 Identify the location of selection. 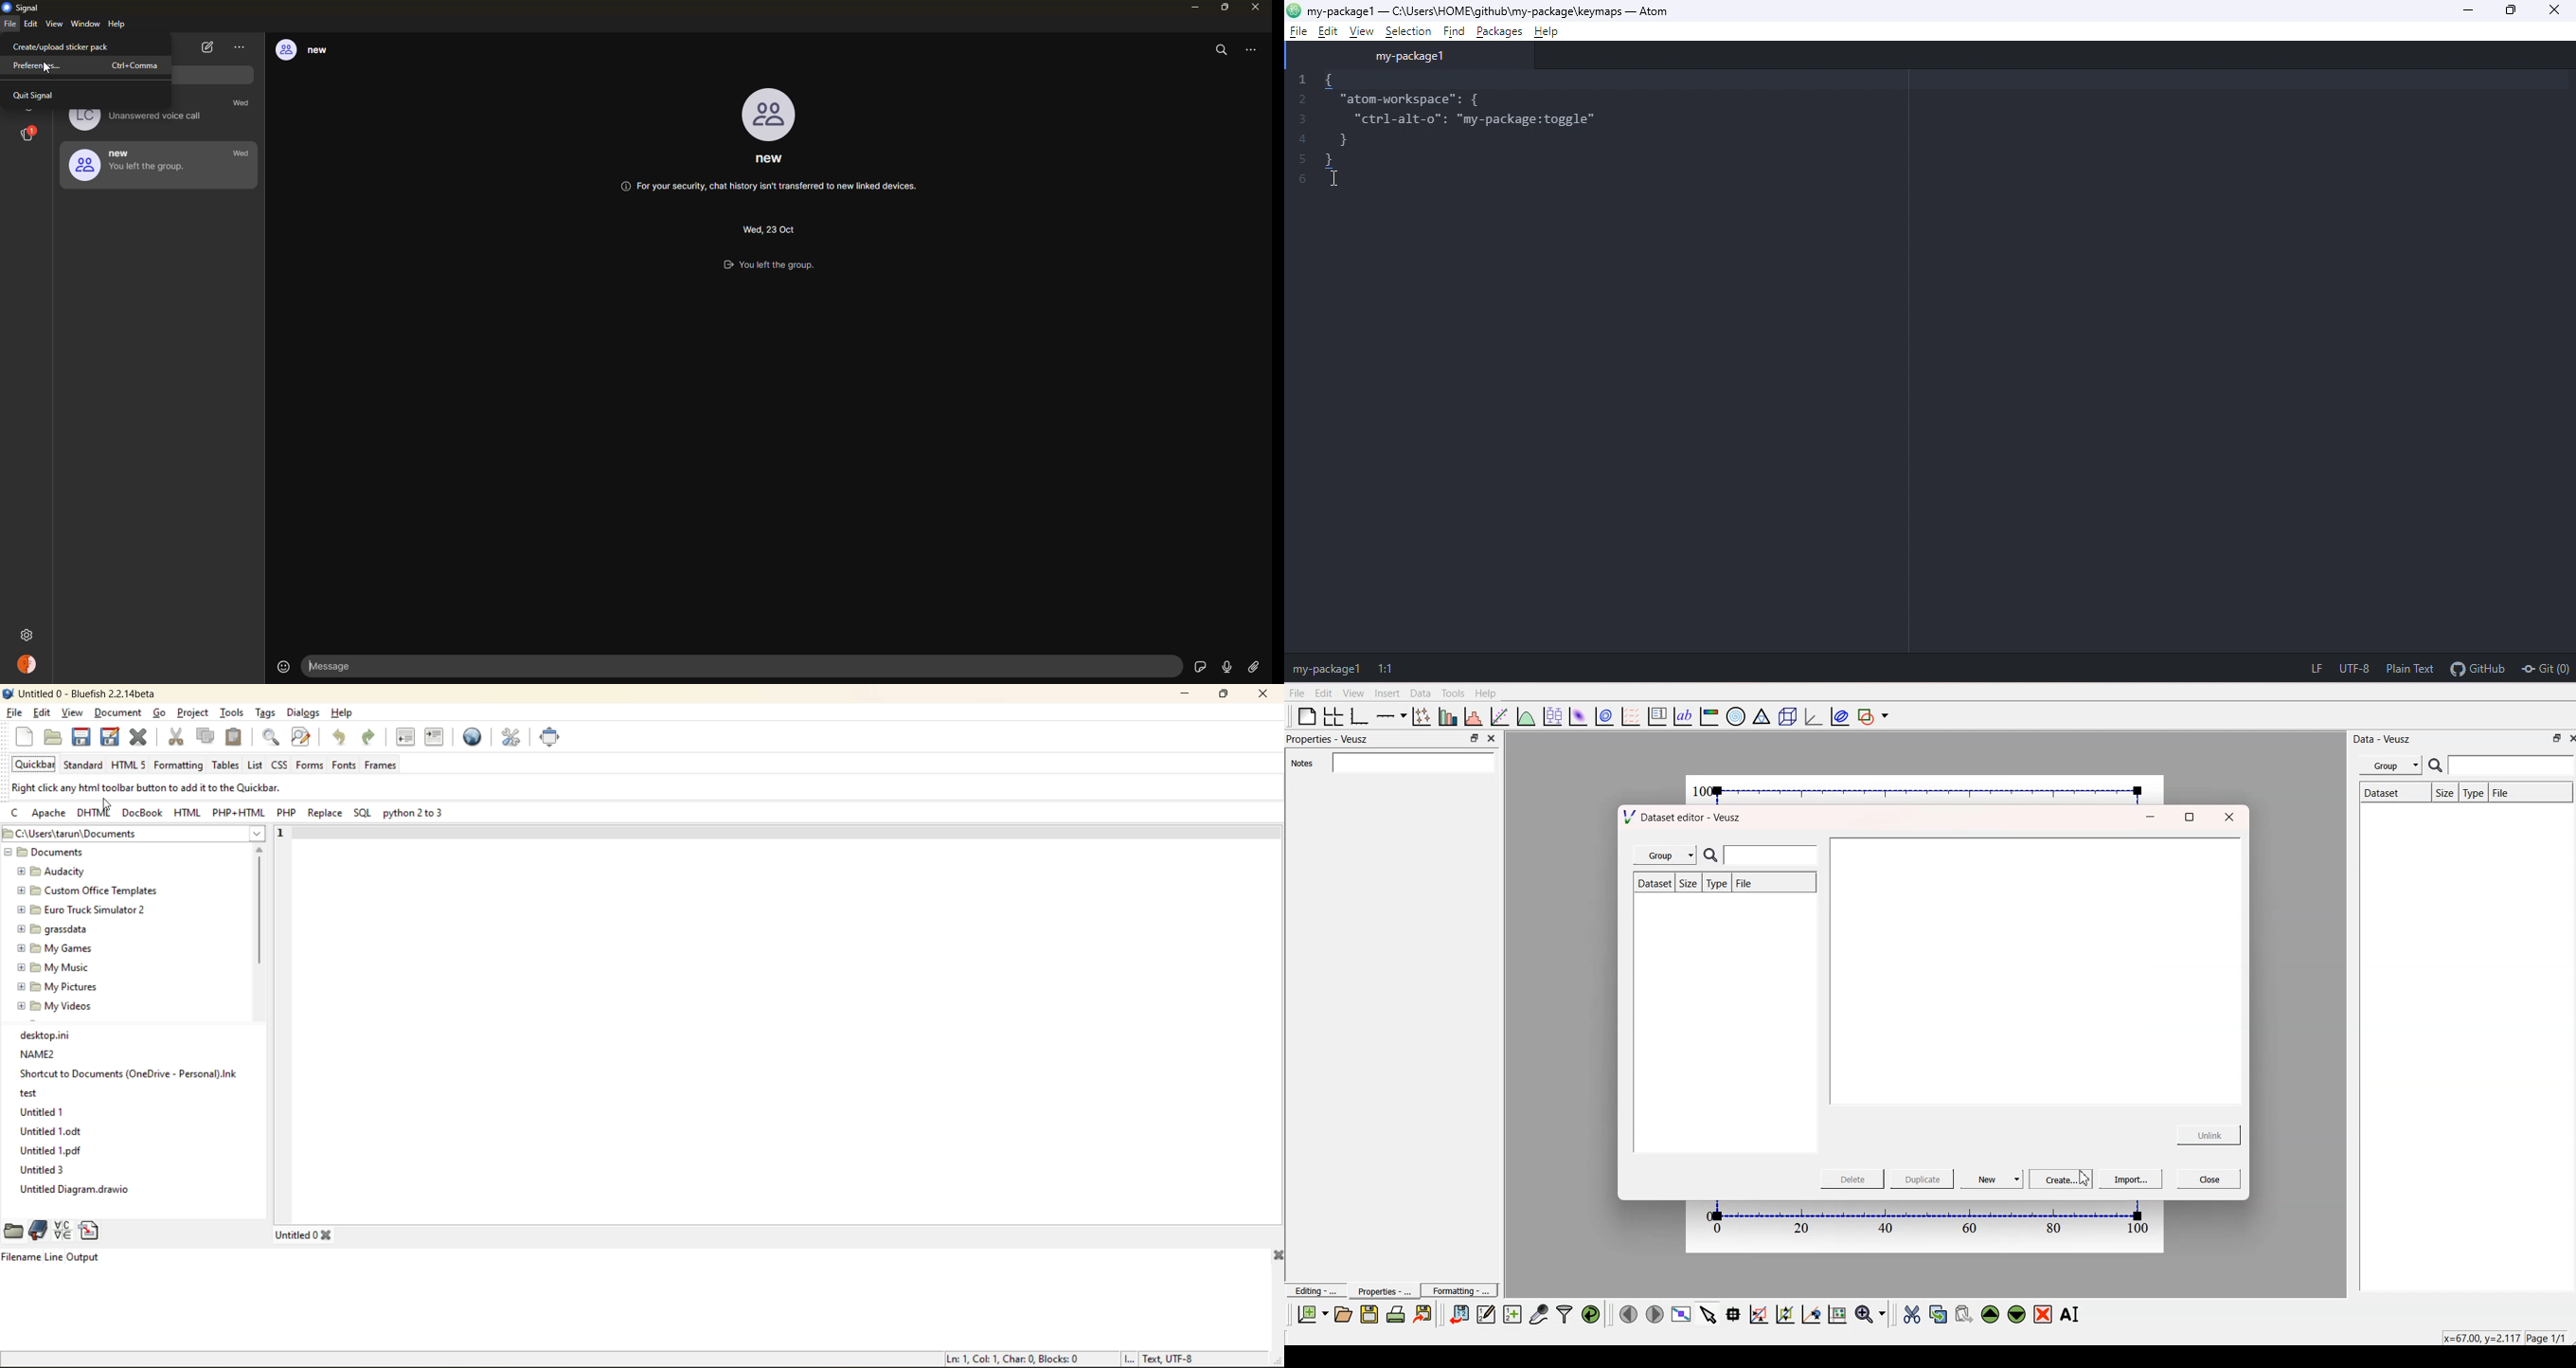
(1410, 32).